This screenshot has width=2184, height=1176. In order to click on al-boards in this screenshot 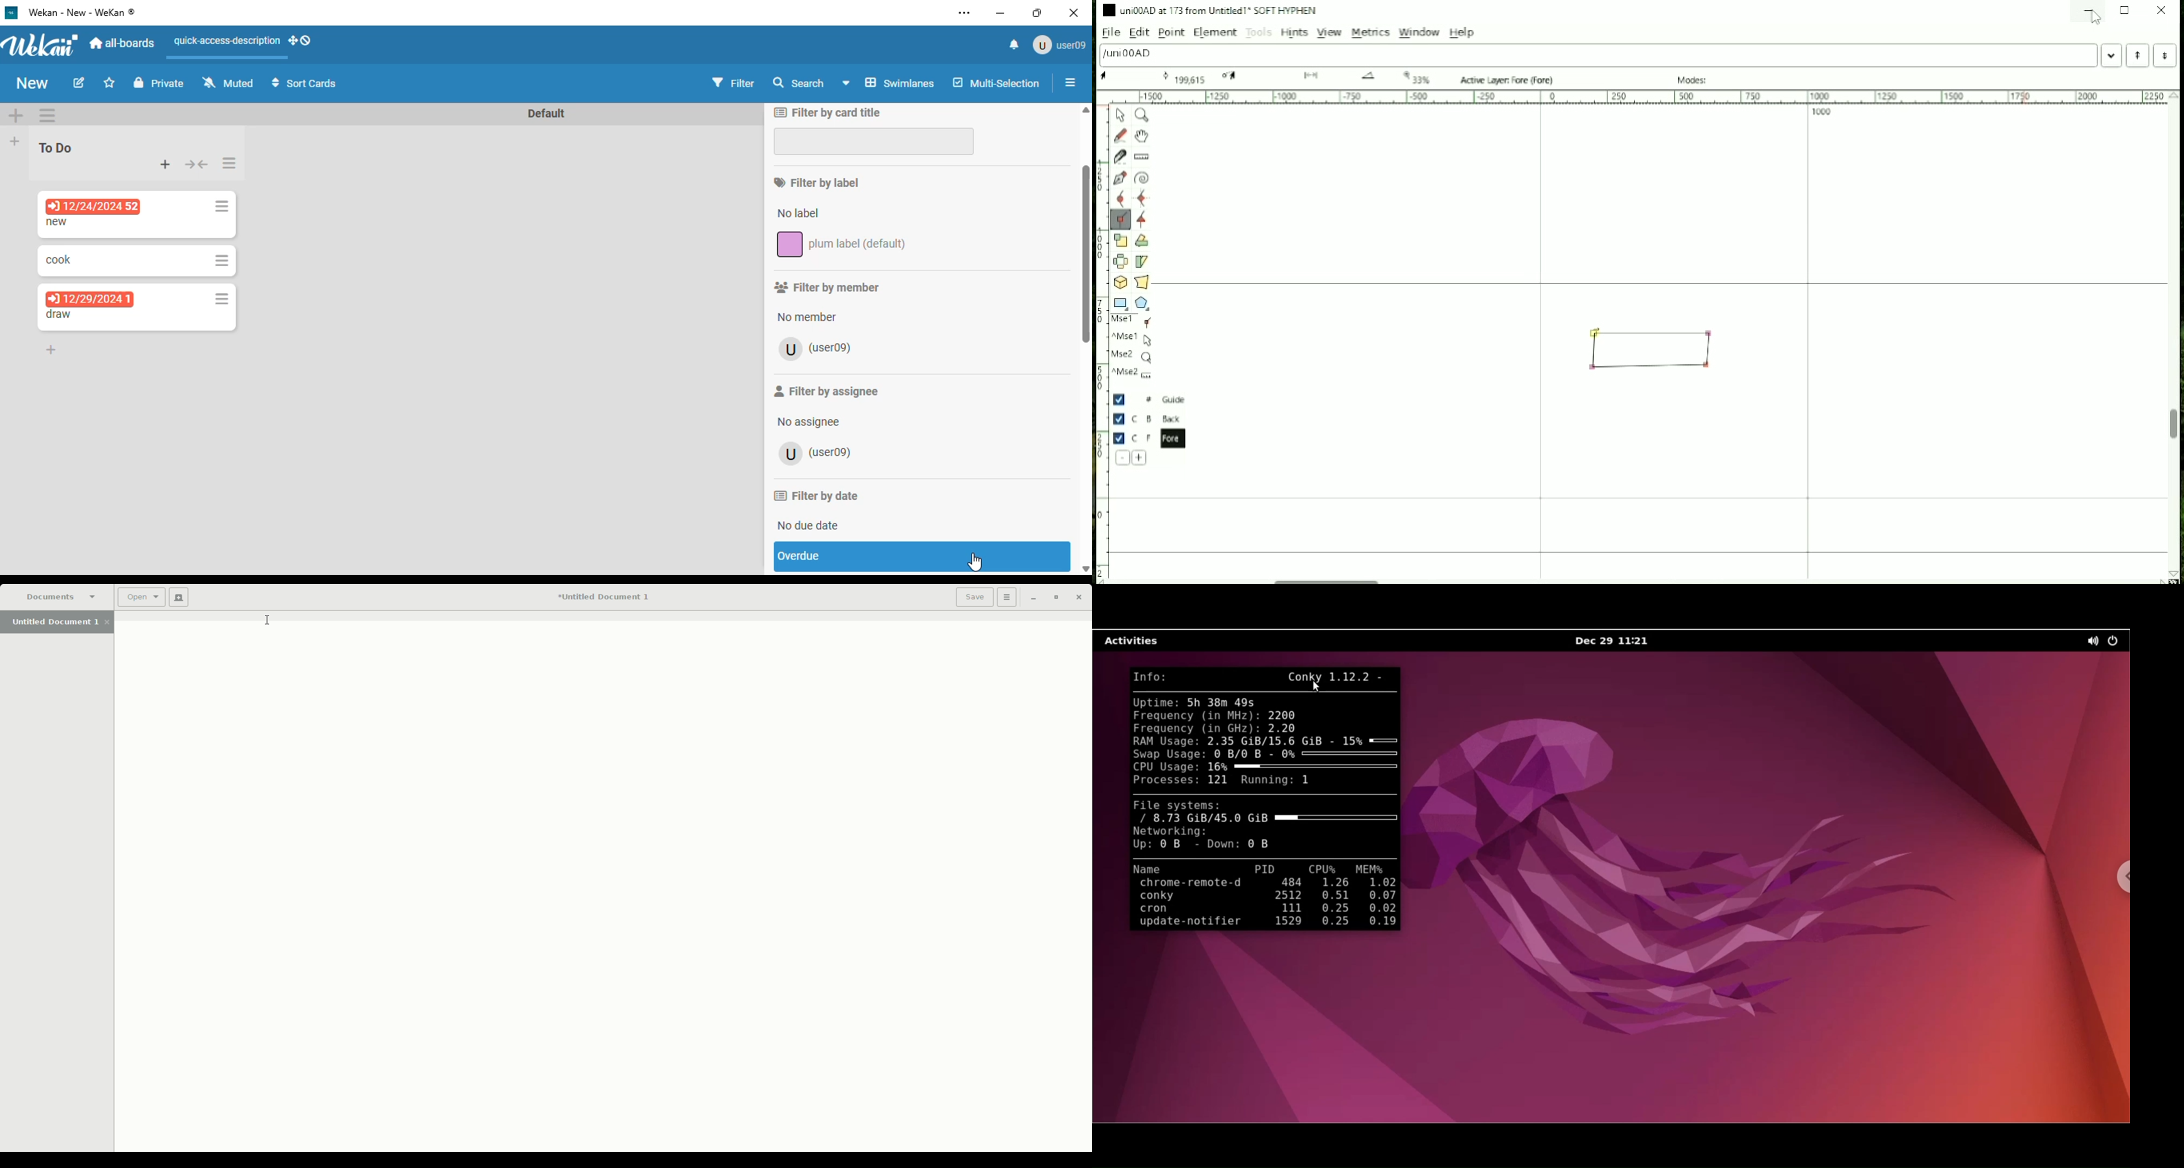, I will do `click(123, 44)`.